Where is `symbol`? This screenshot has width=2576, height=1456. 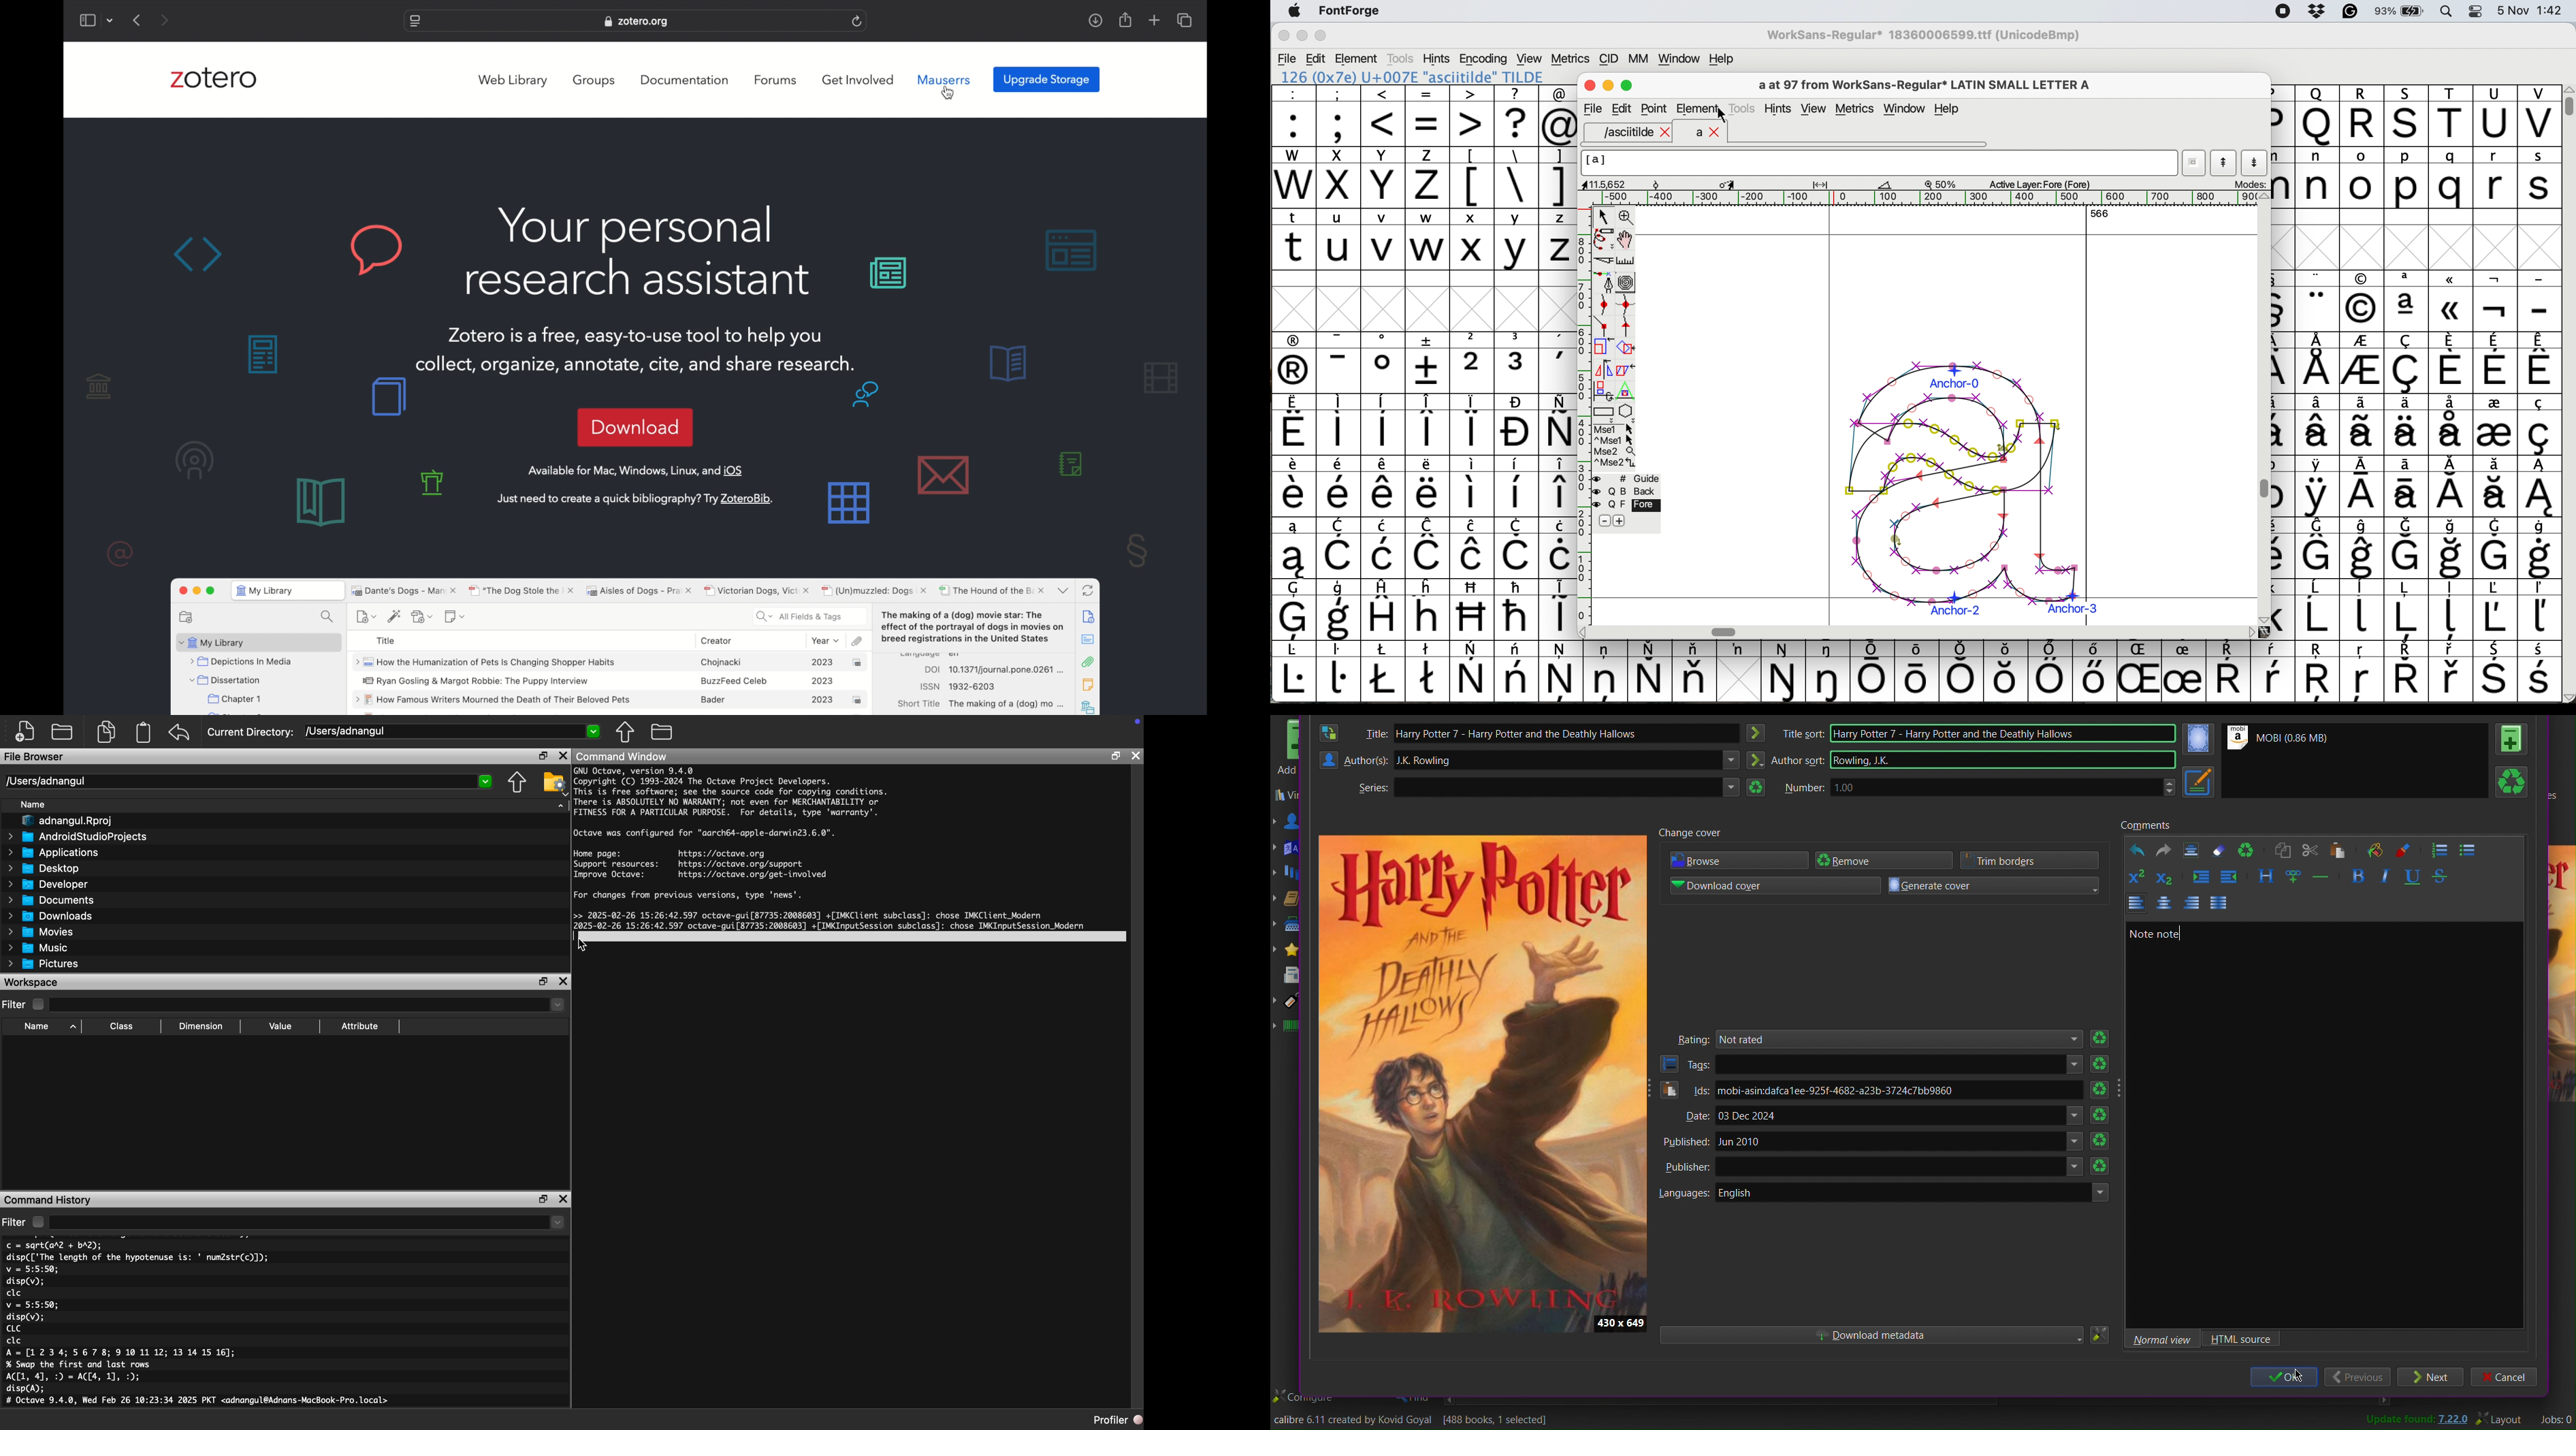
symbol is located at coordinates (2363, 609).